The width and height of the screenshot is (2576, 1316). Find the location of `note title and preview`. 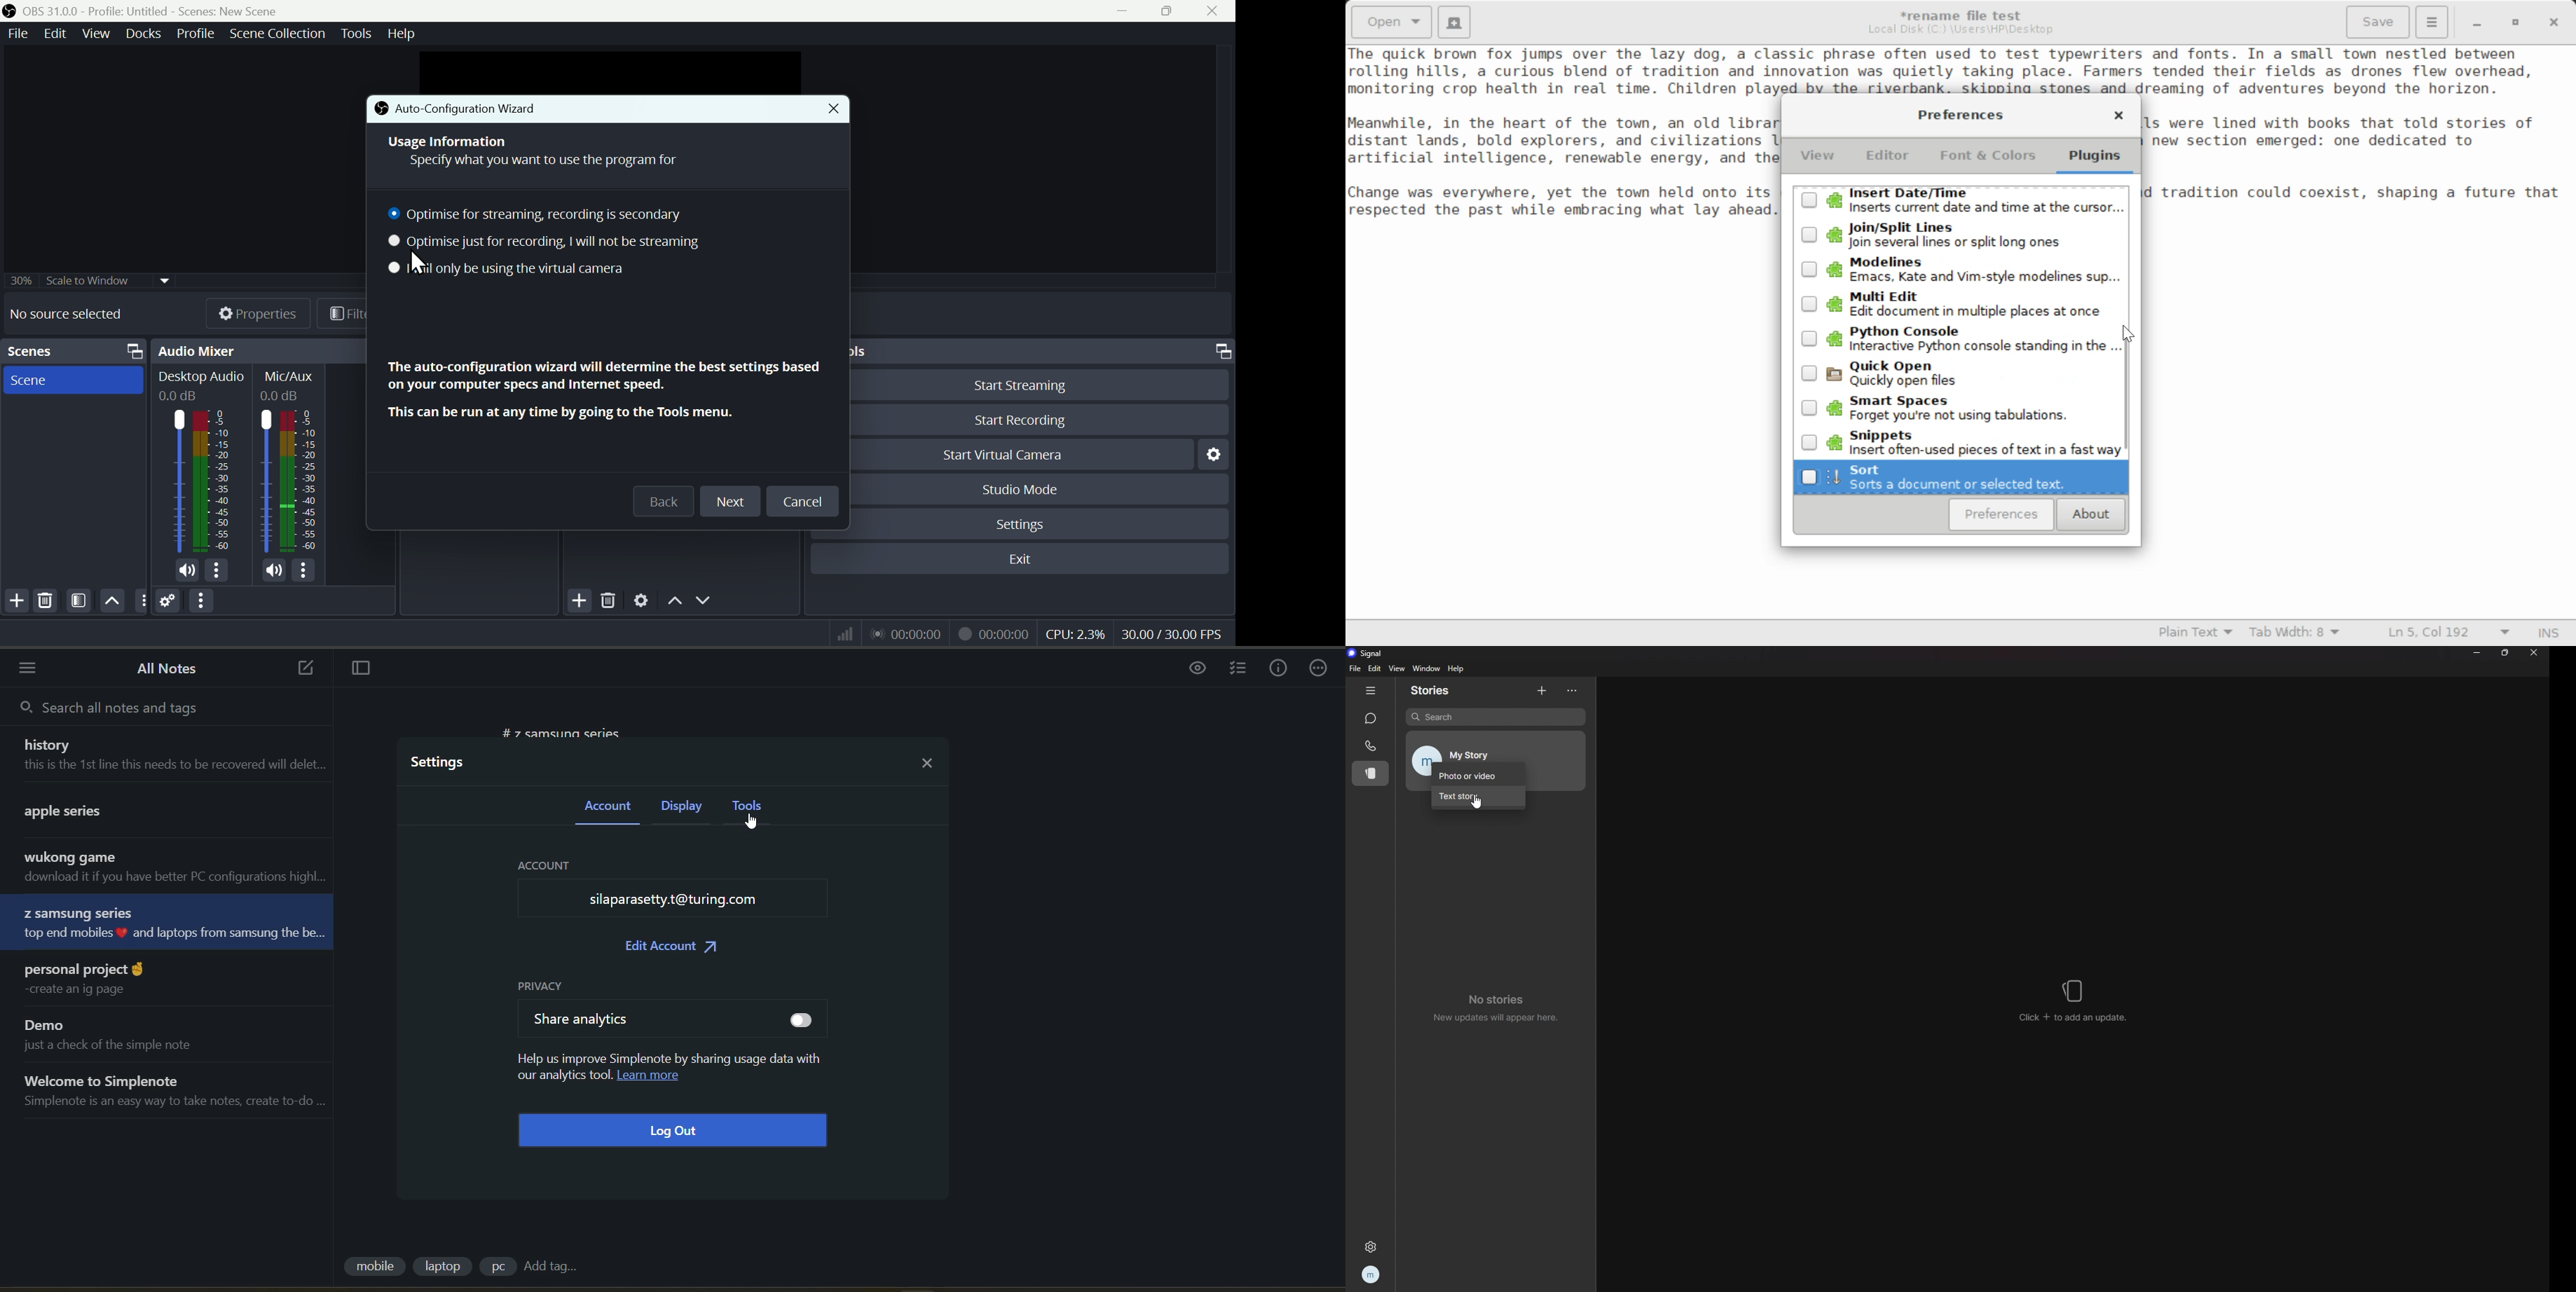

note title and preview is located at coordinates (160, 921).